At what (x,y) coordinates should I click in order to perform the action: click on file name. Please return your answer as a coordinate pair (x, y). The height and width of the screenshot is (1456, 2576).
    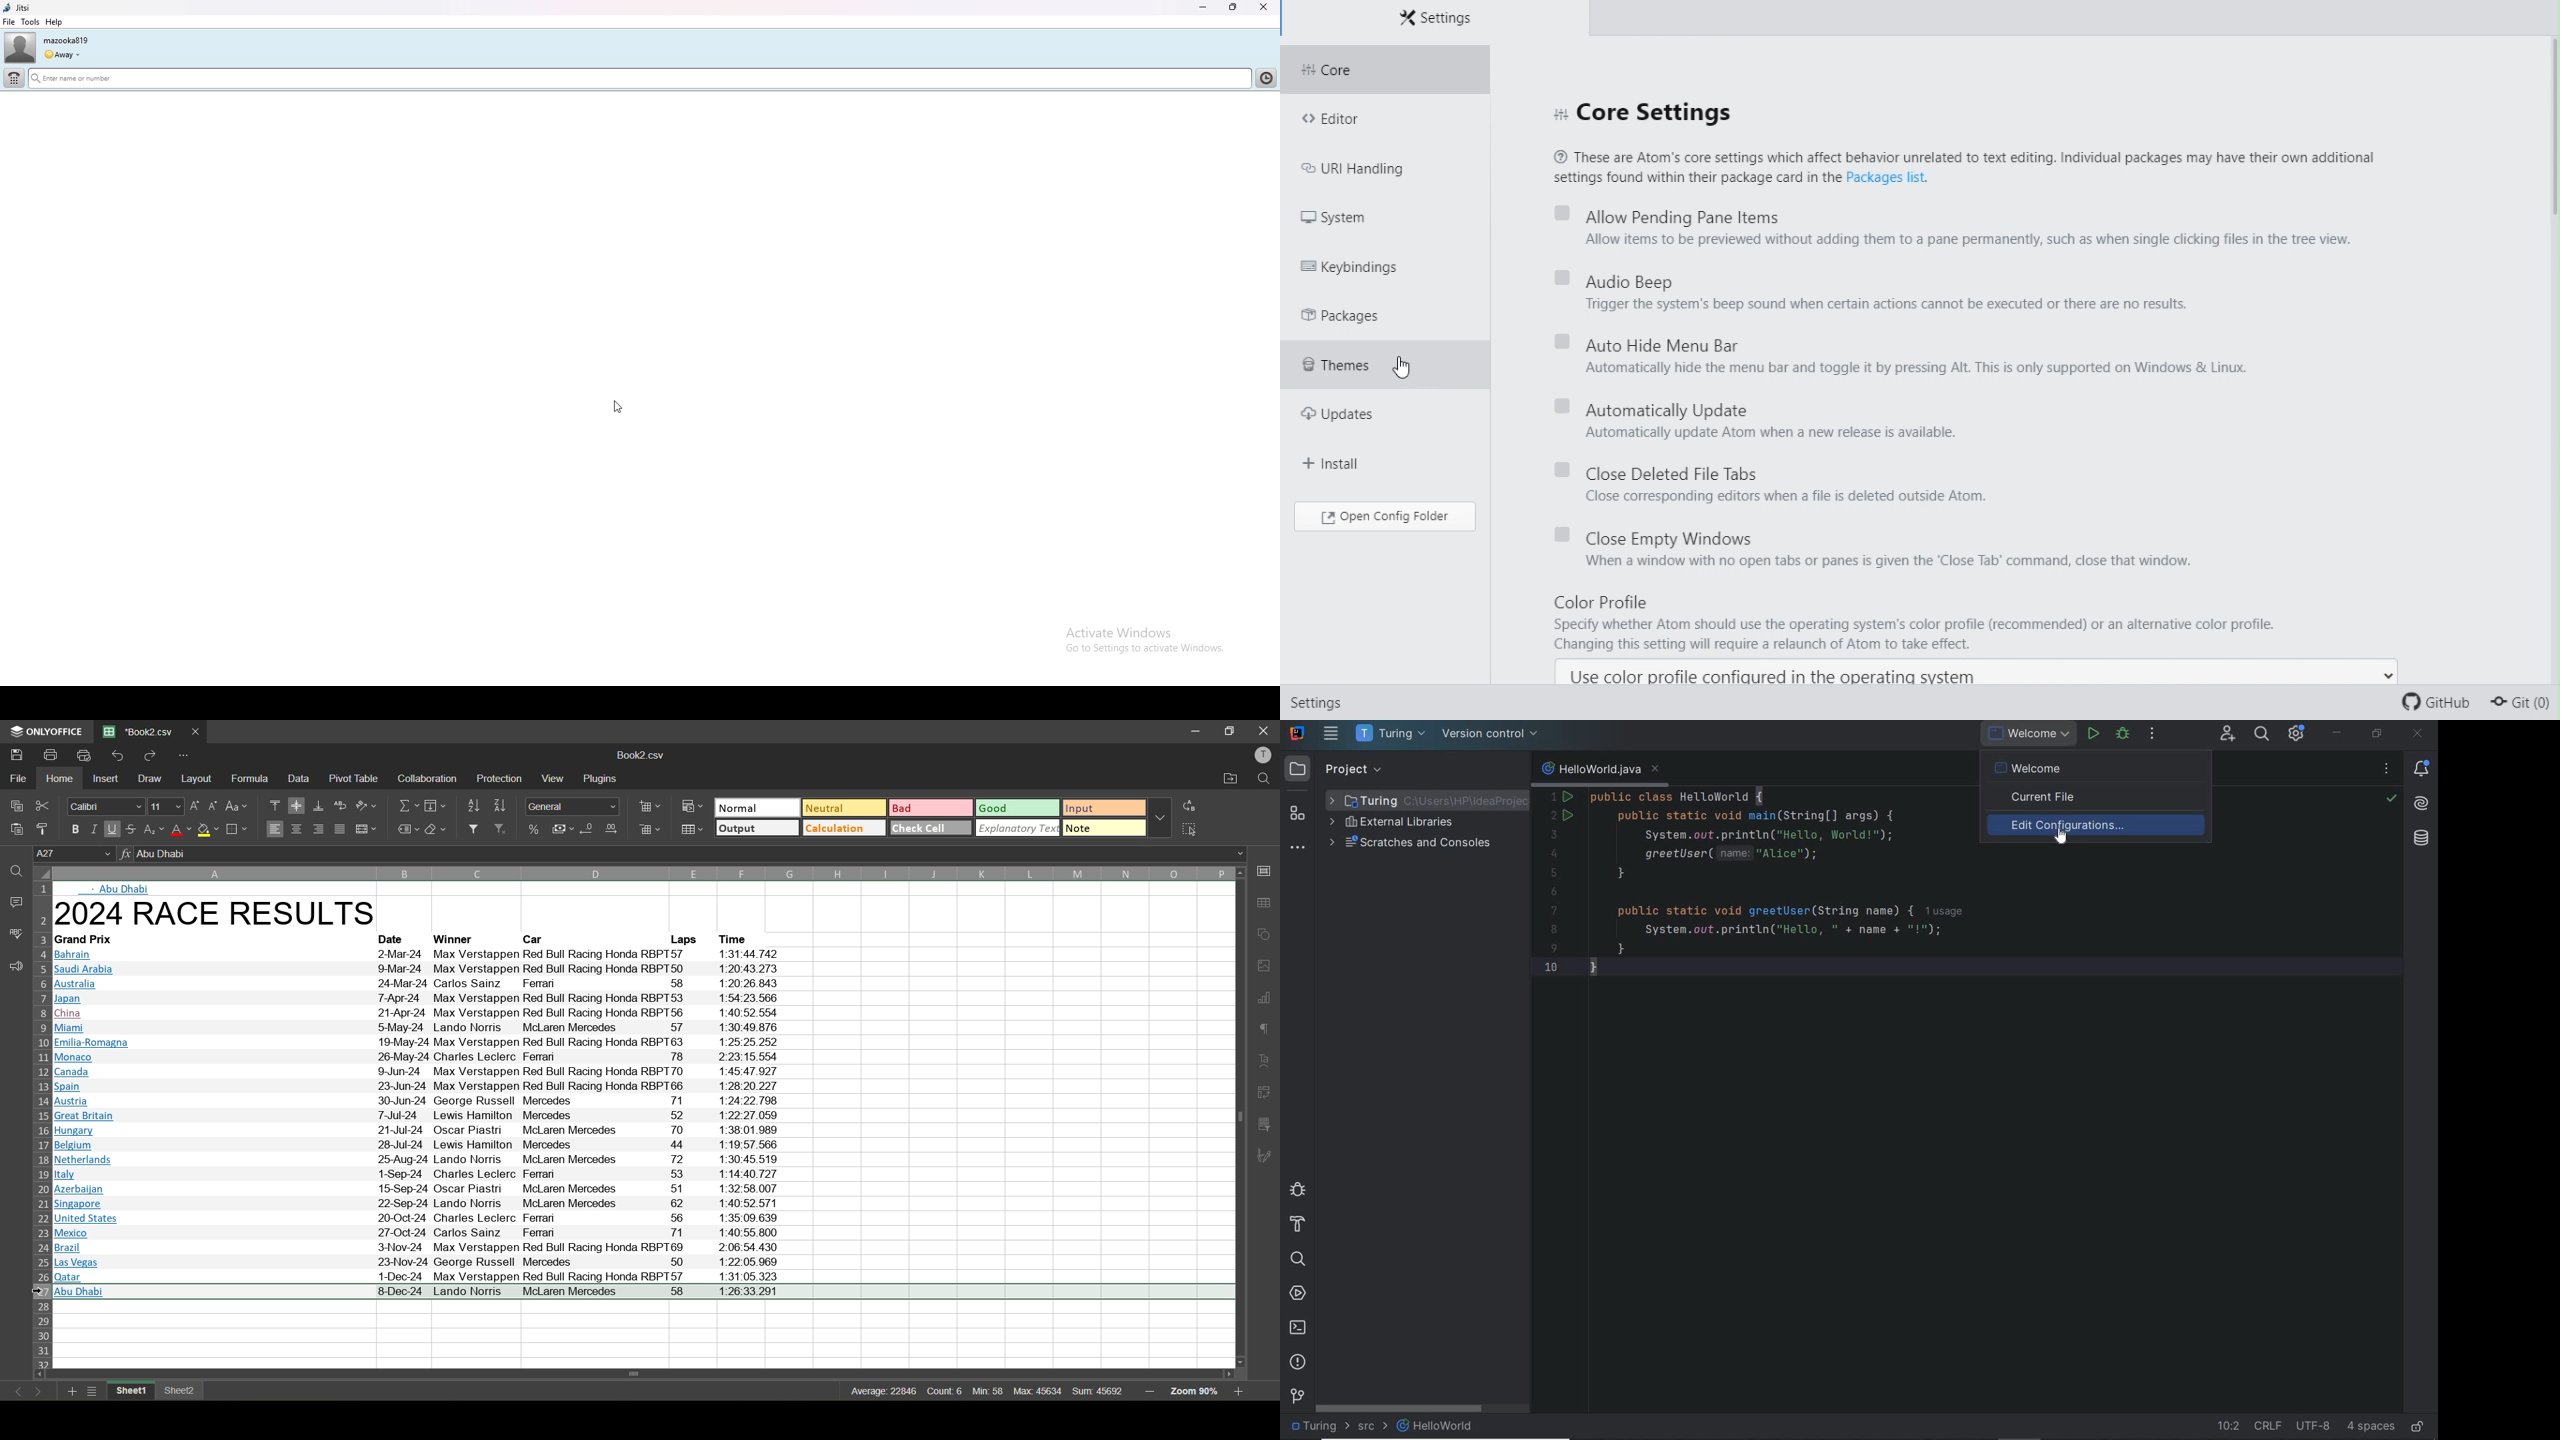
    Looking at the image, I should click on (644, 757).